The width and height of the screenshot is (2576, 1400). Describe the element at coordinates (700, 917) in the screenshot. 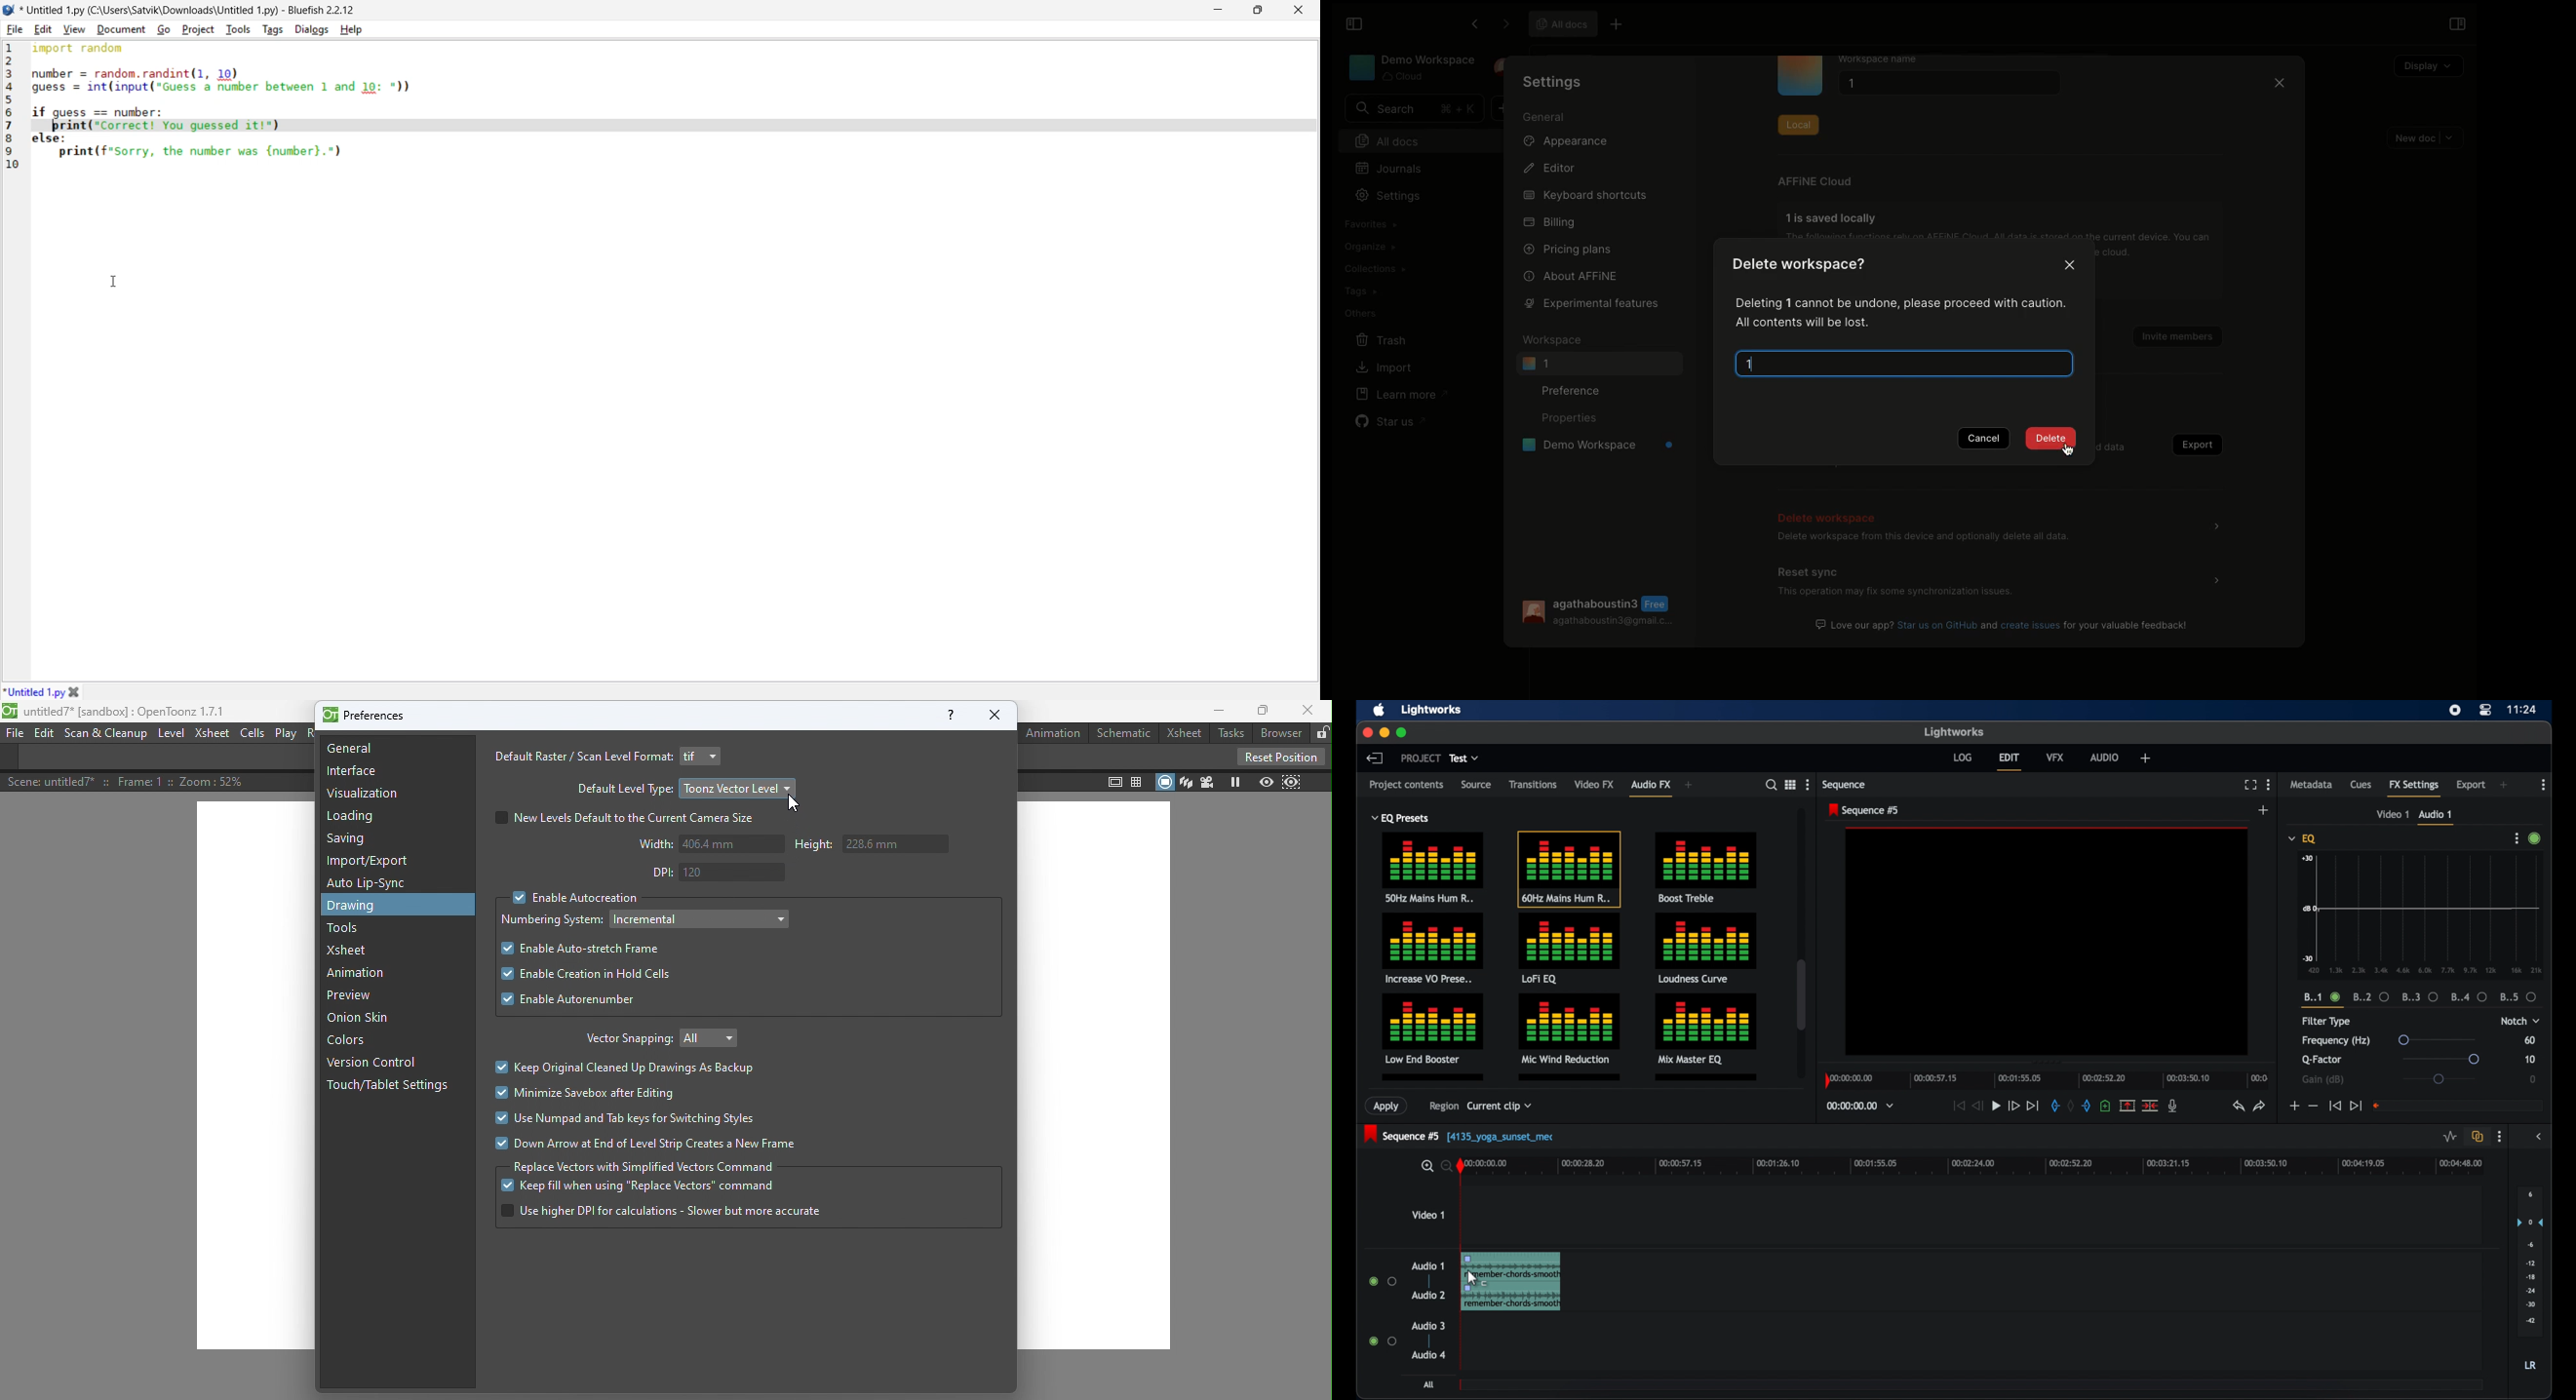

I see `Drop down` at that location.